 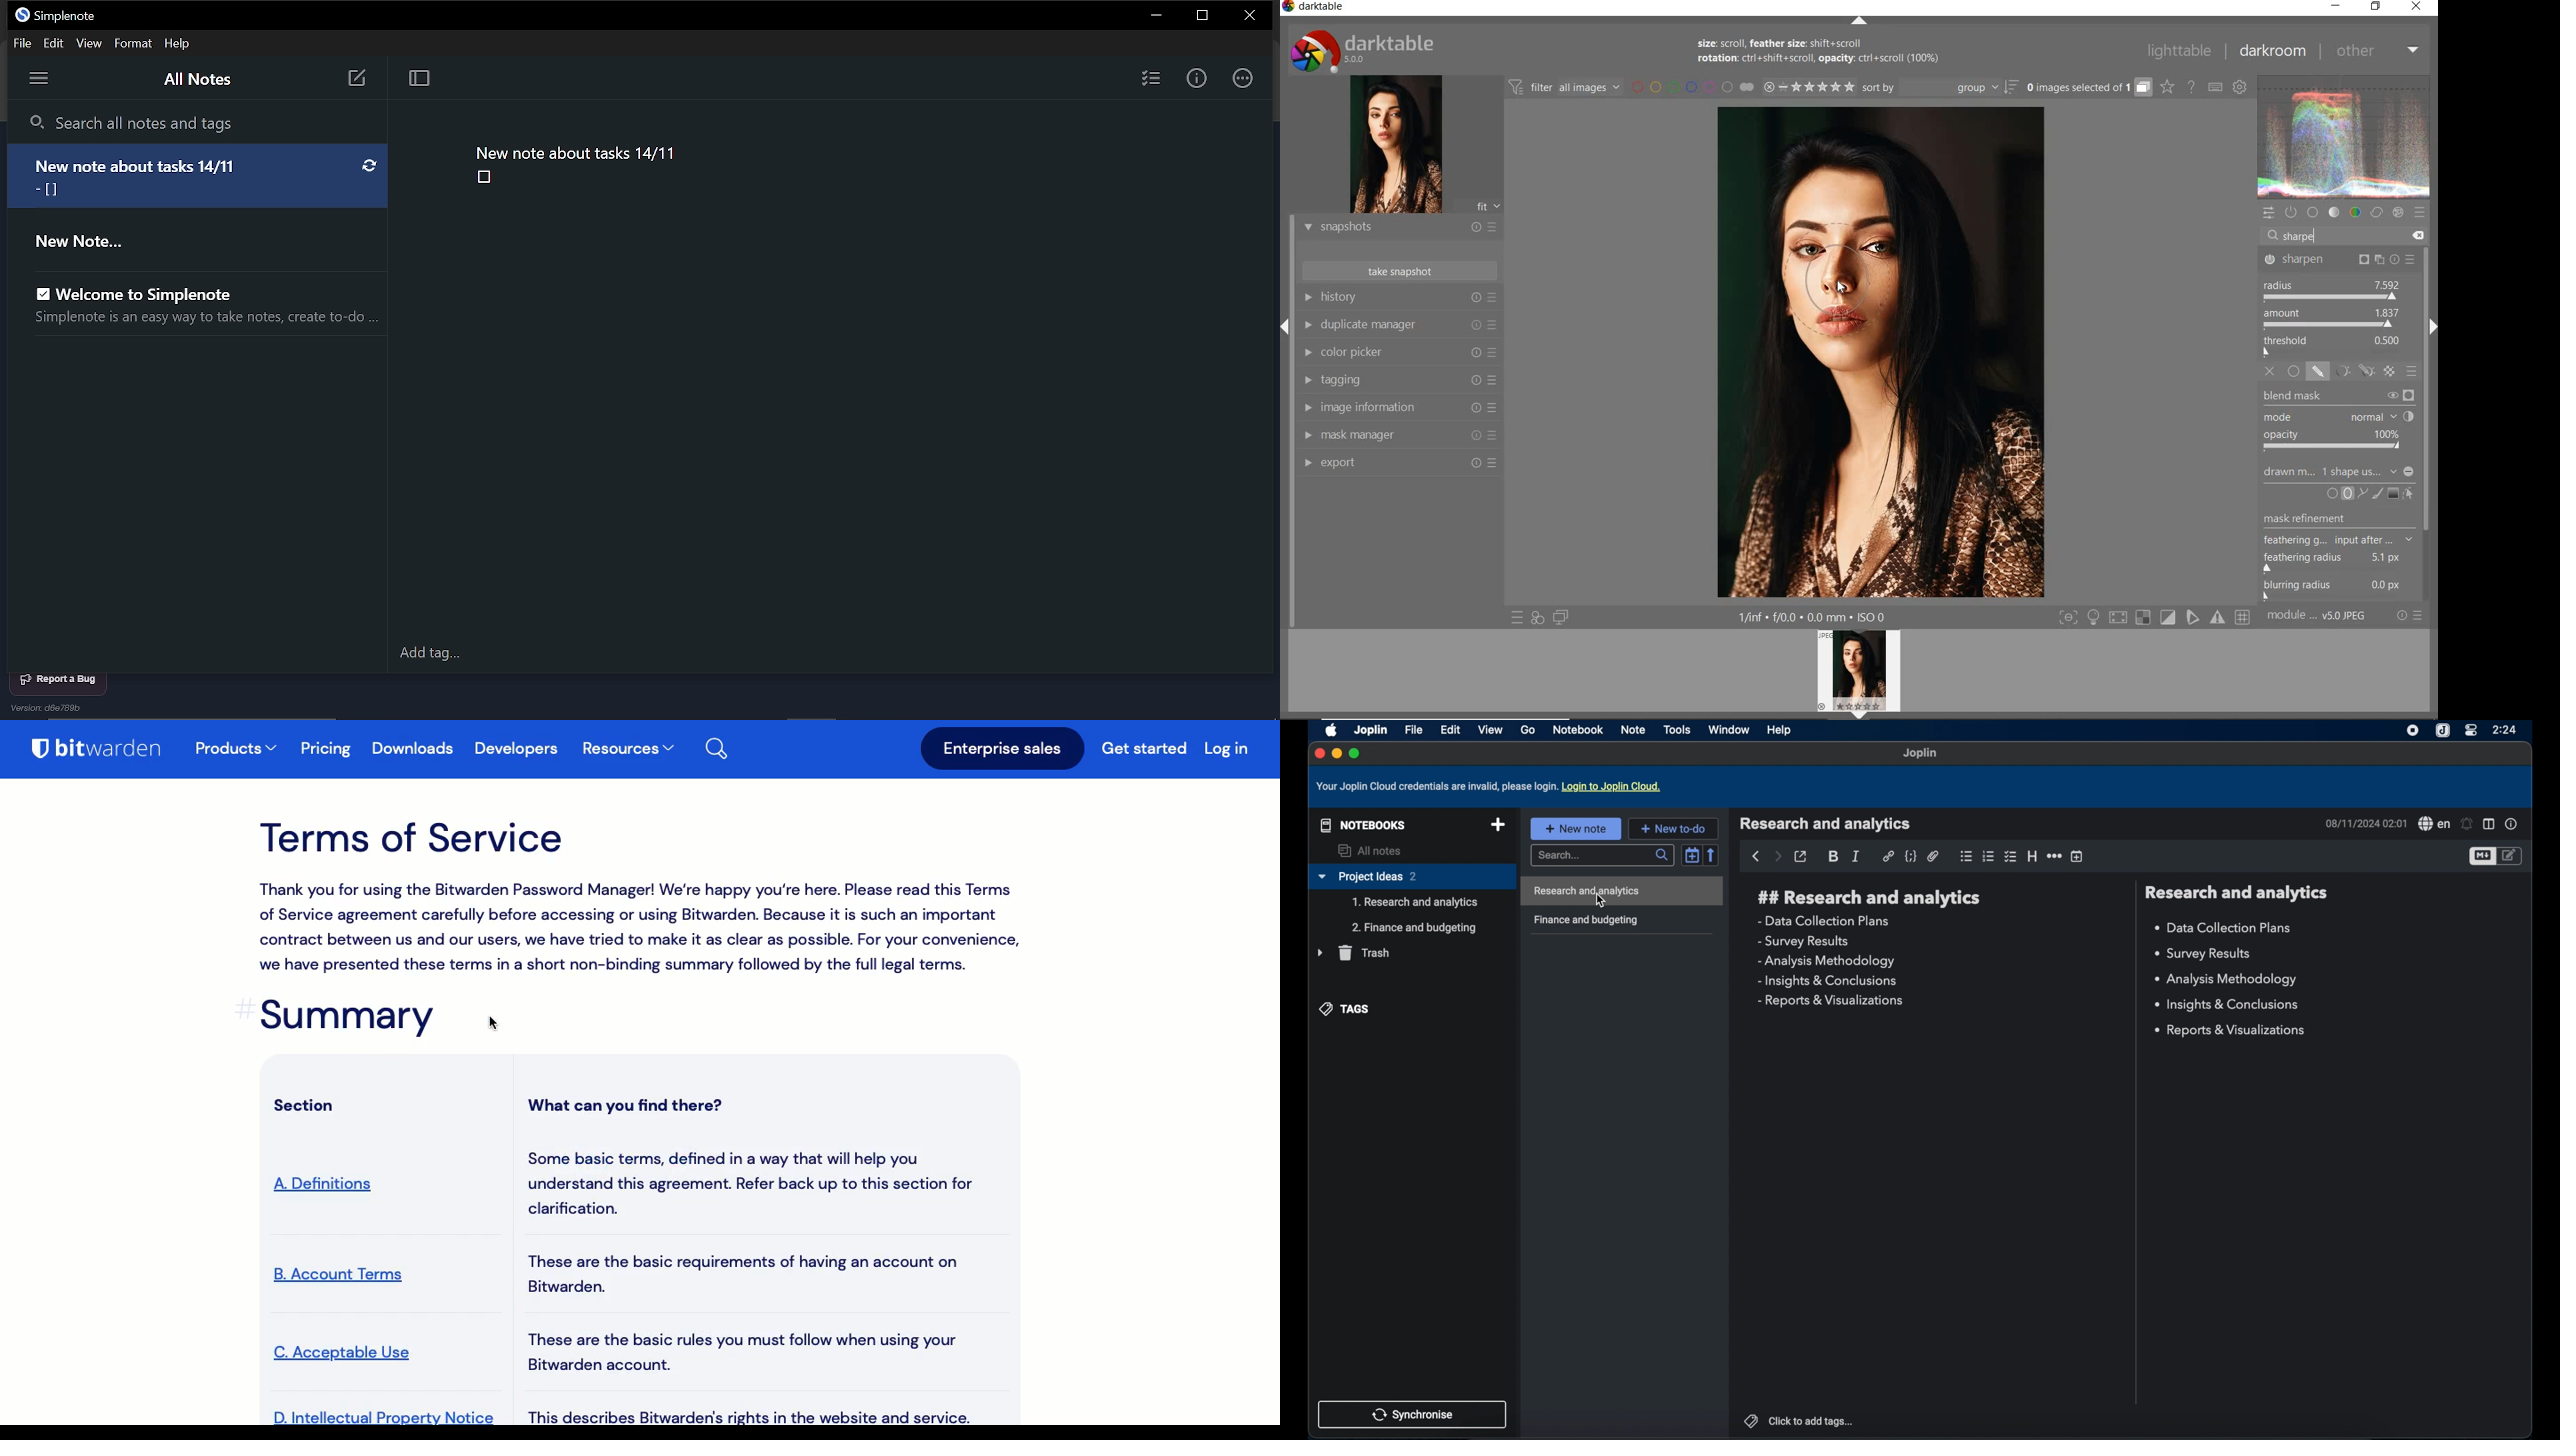 I want to click on apple icon, so click(x=1329, y=729).